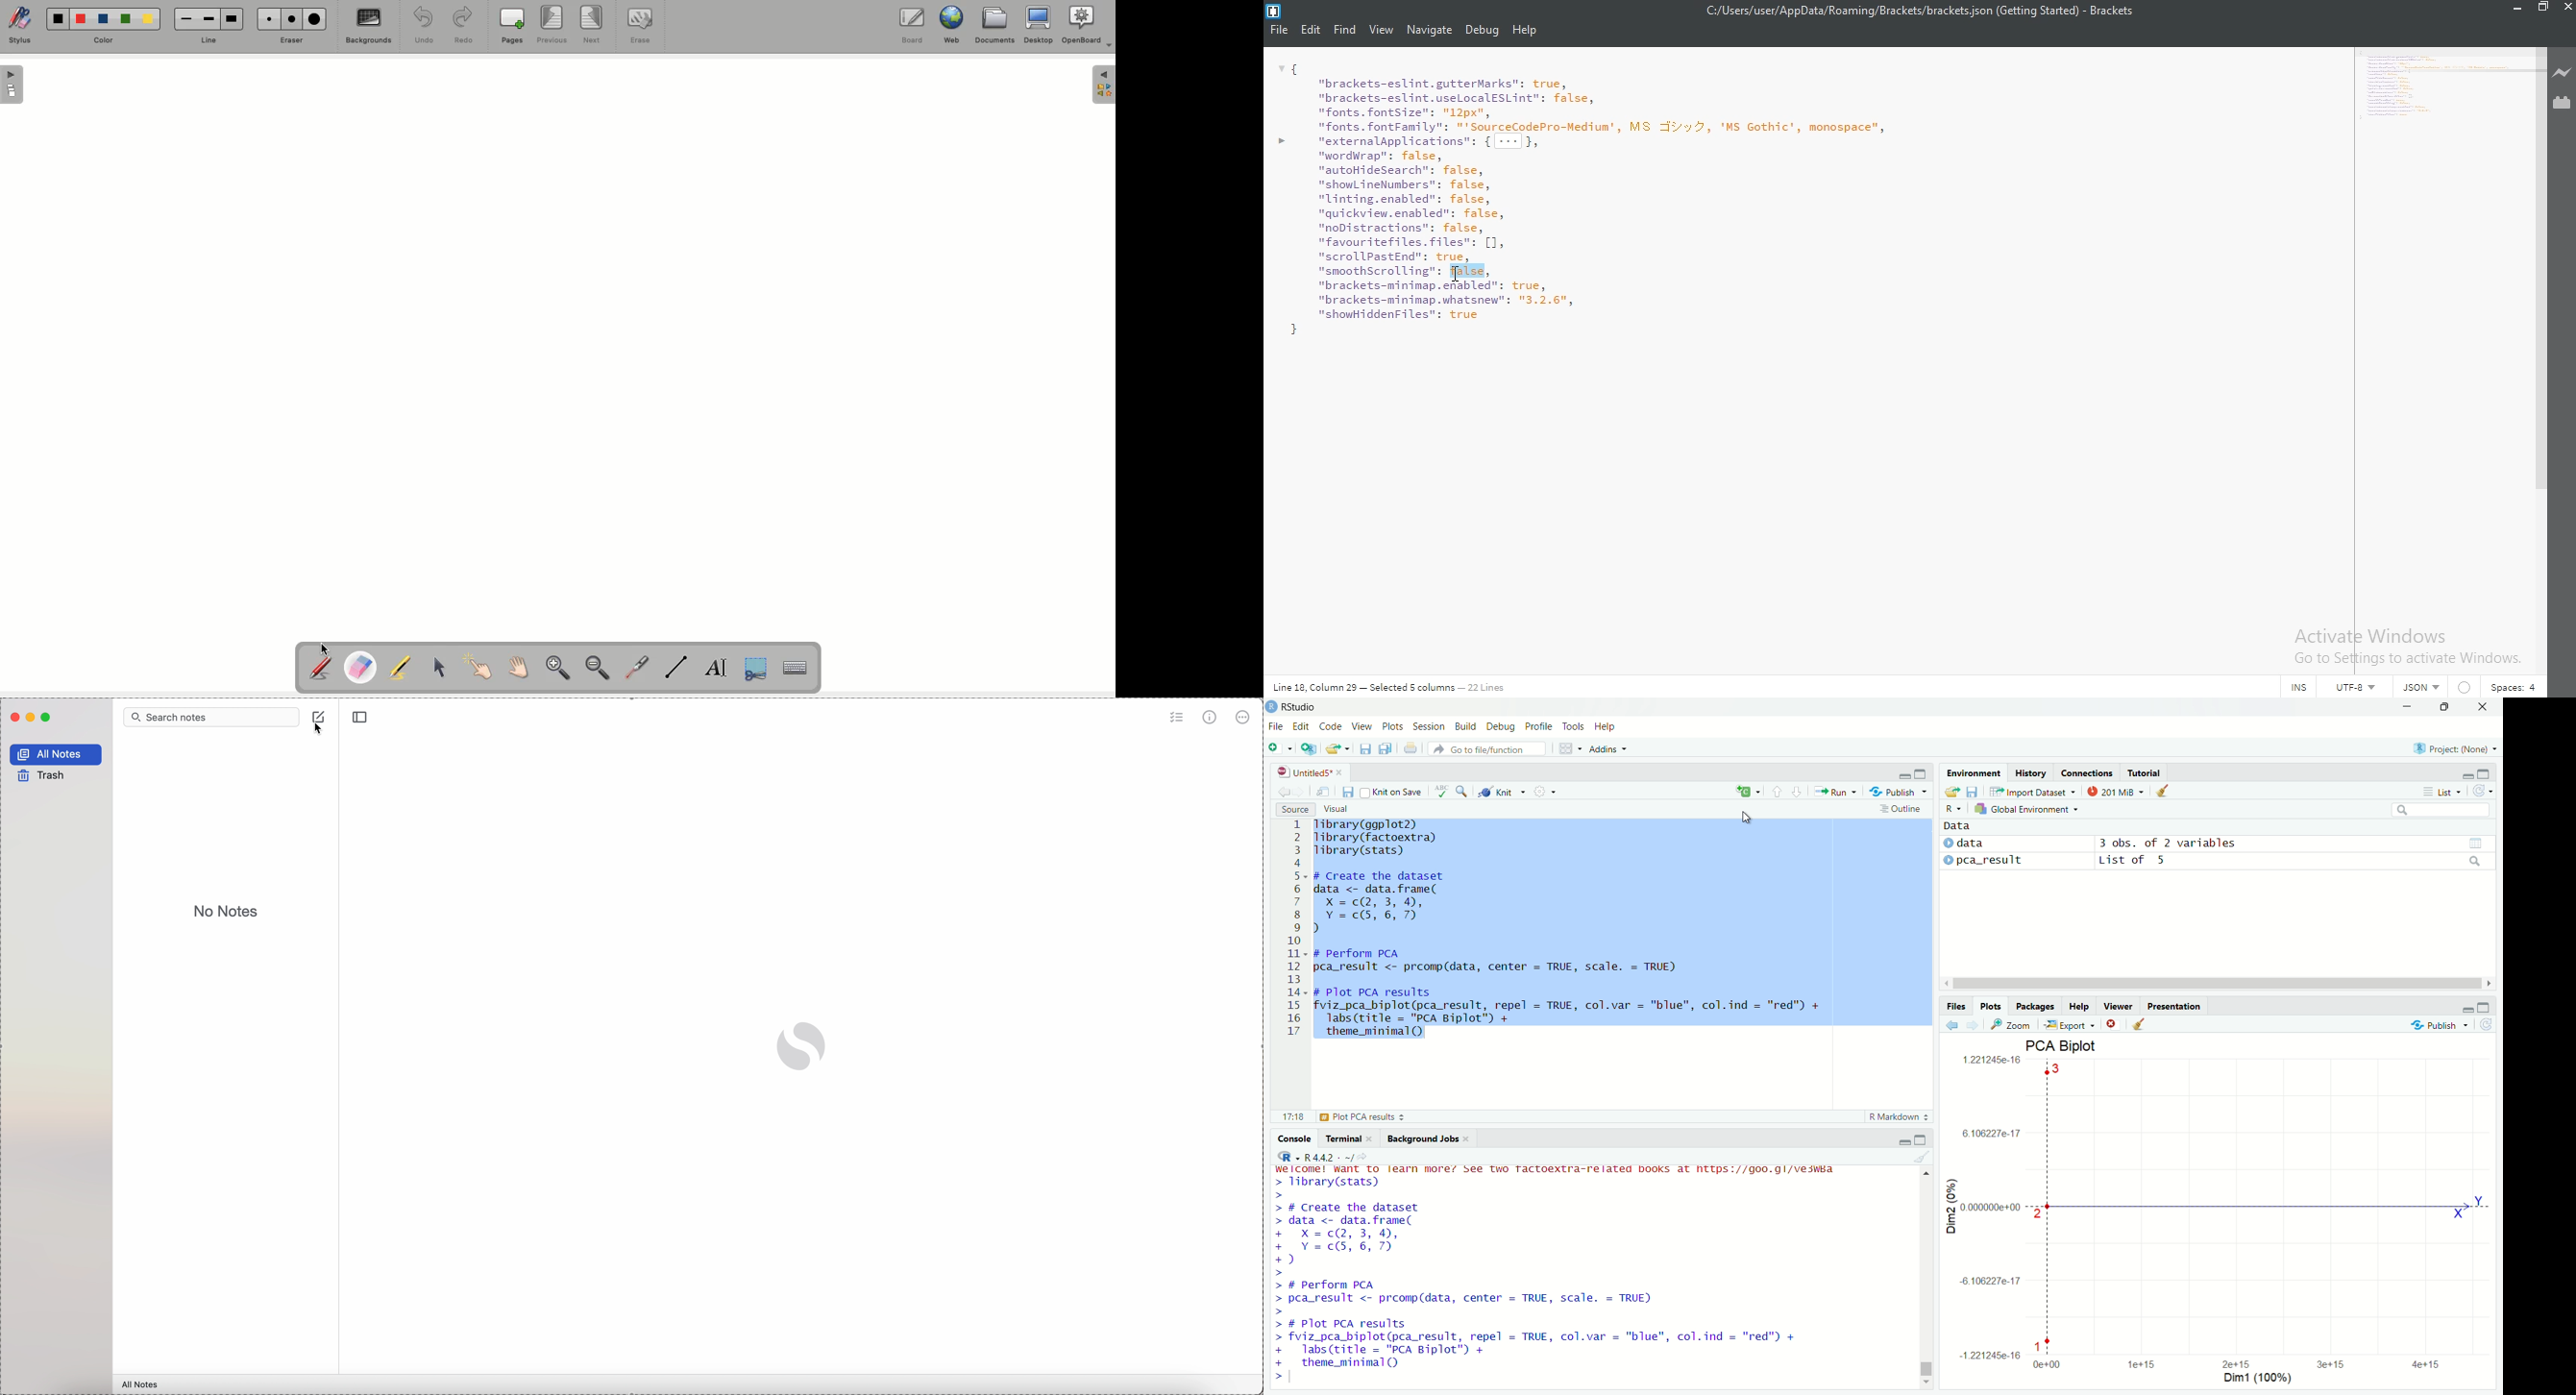  I want to click on Code, so click(1331, 727).